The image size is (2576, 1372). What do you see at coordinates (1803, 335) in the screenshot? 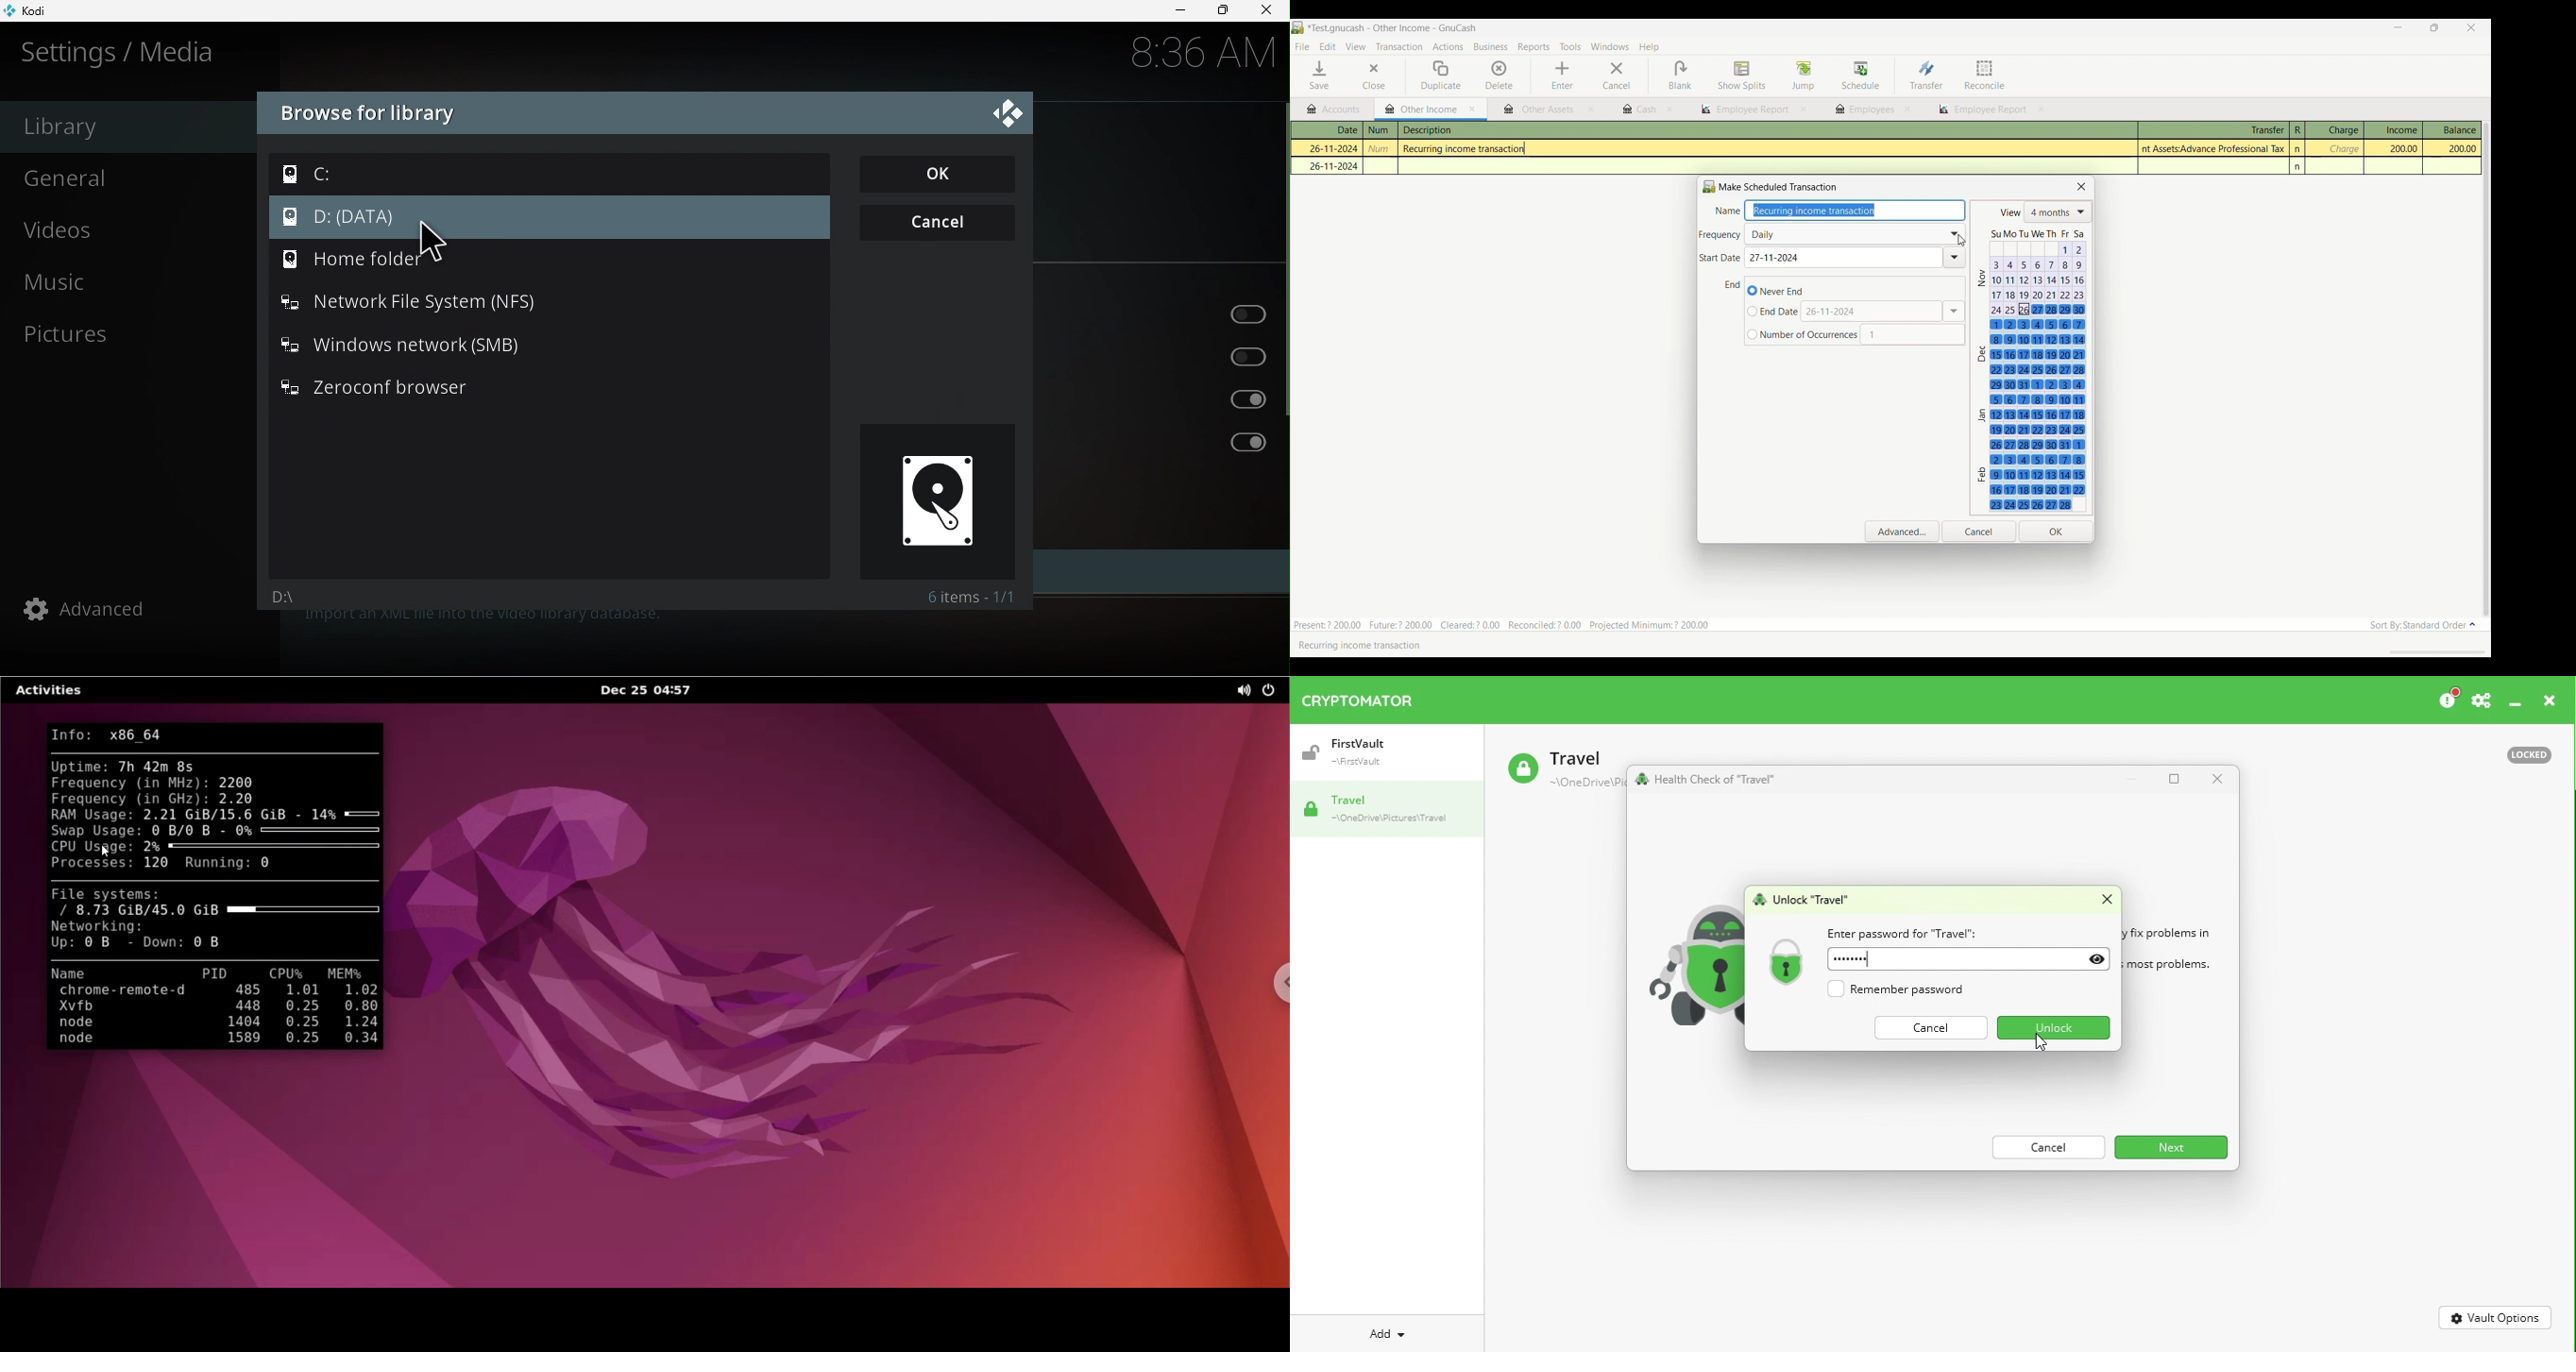
I see `Input number of finite occurrences` at bounding box center [1803, 335].